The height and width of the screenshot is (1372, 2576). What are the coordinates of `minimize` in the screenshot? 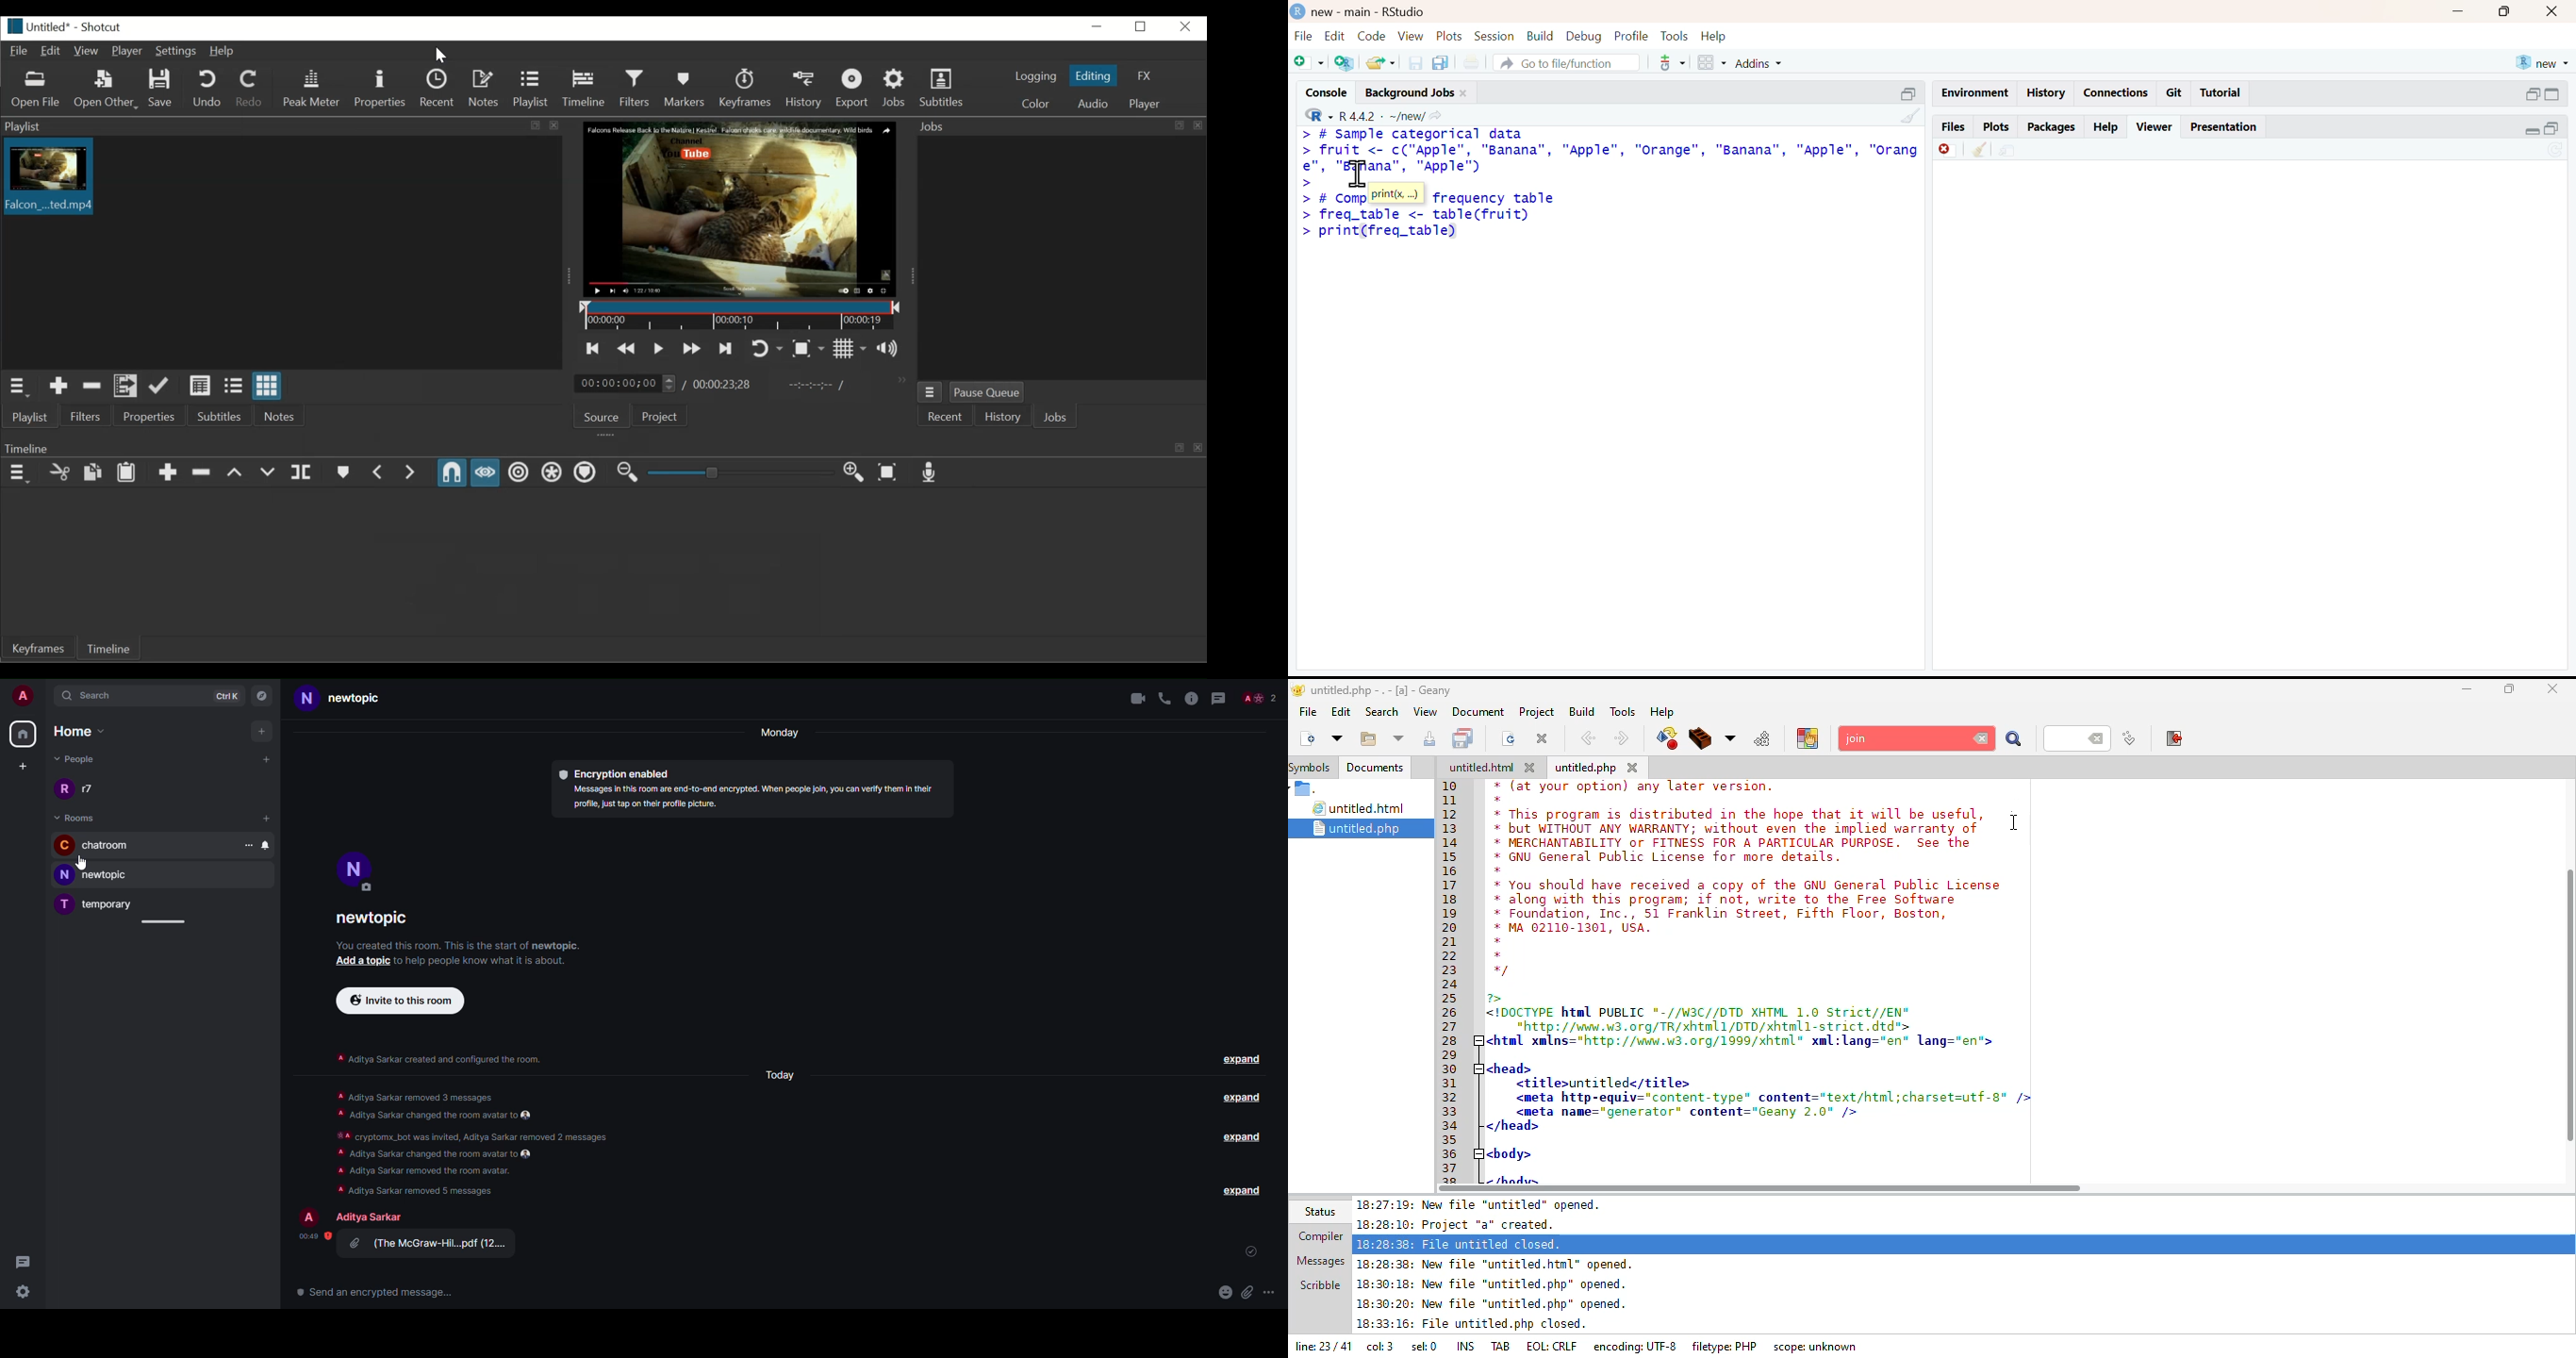 It's located at (2455, 13).